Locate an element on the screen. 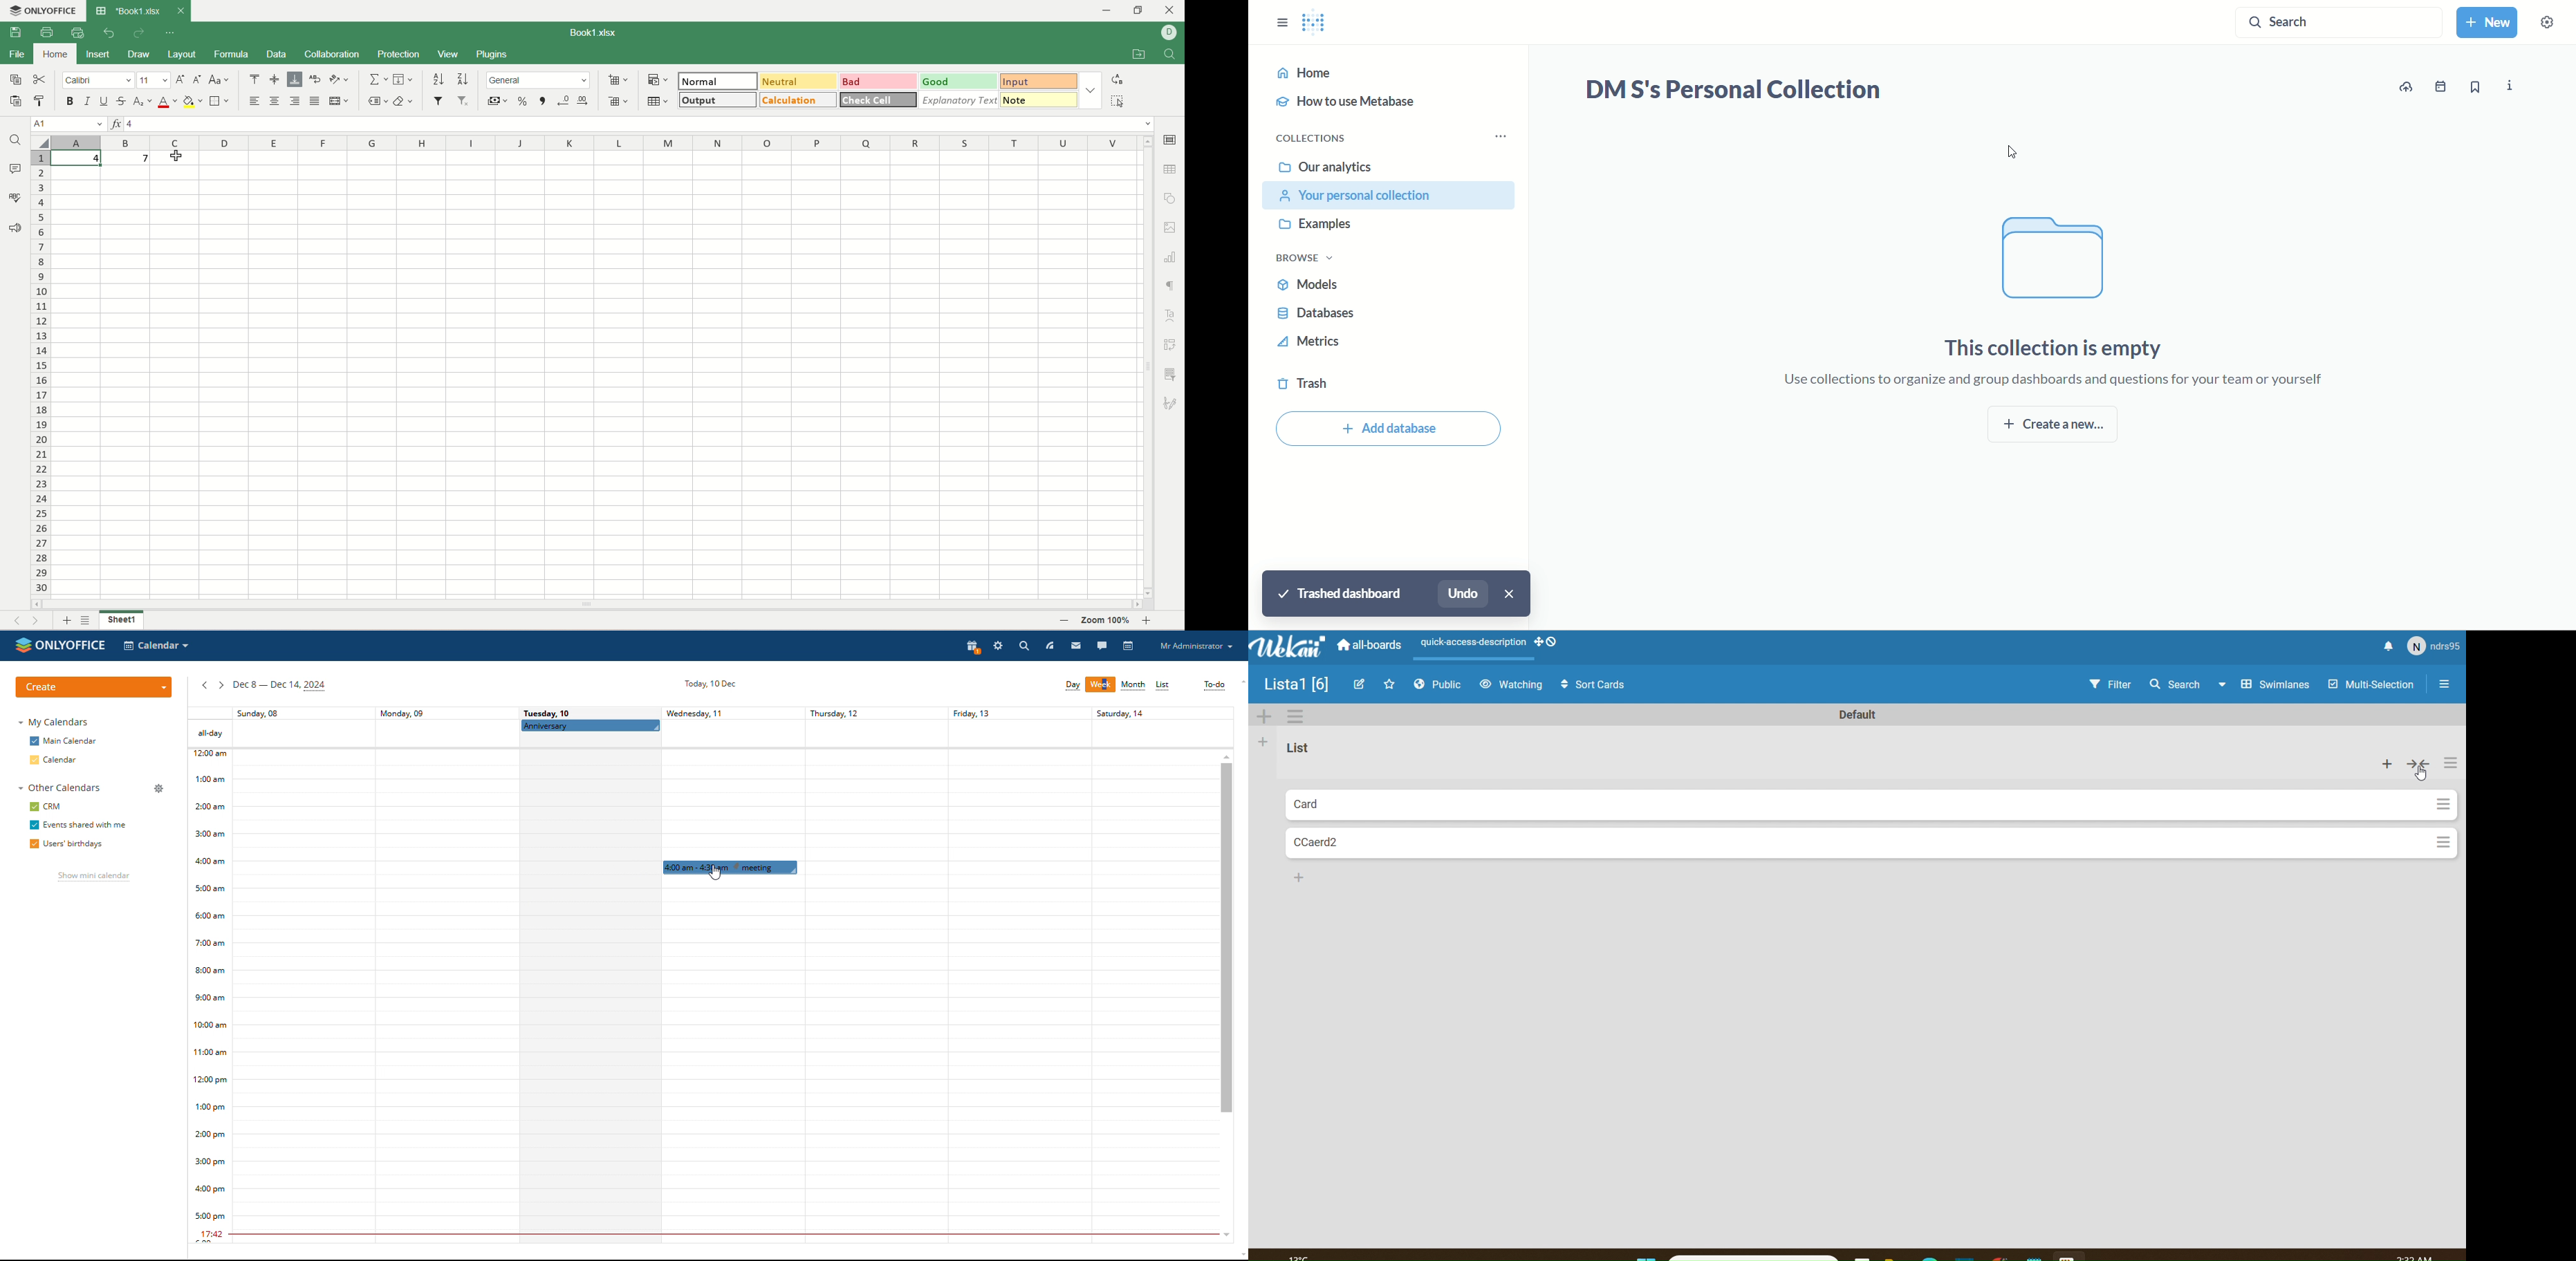 Image resolution: width=2576 pixels, height=1288 pixels. maximize is located at coordinates (1139, 10).